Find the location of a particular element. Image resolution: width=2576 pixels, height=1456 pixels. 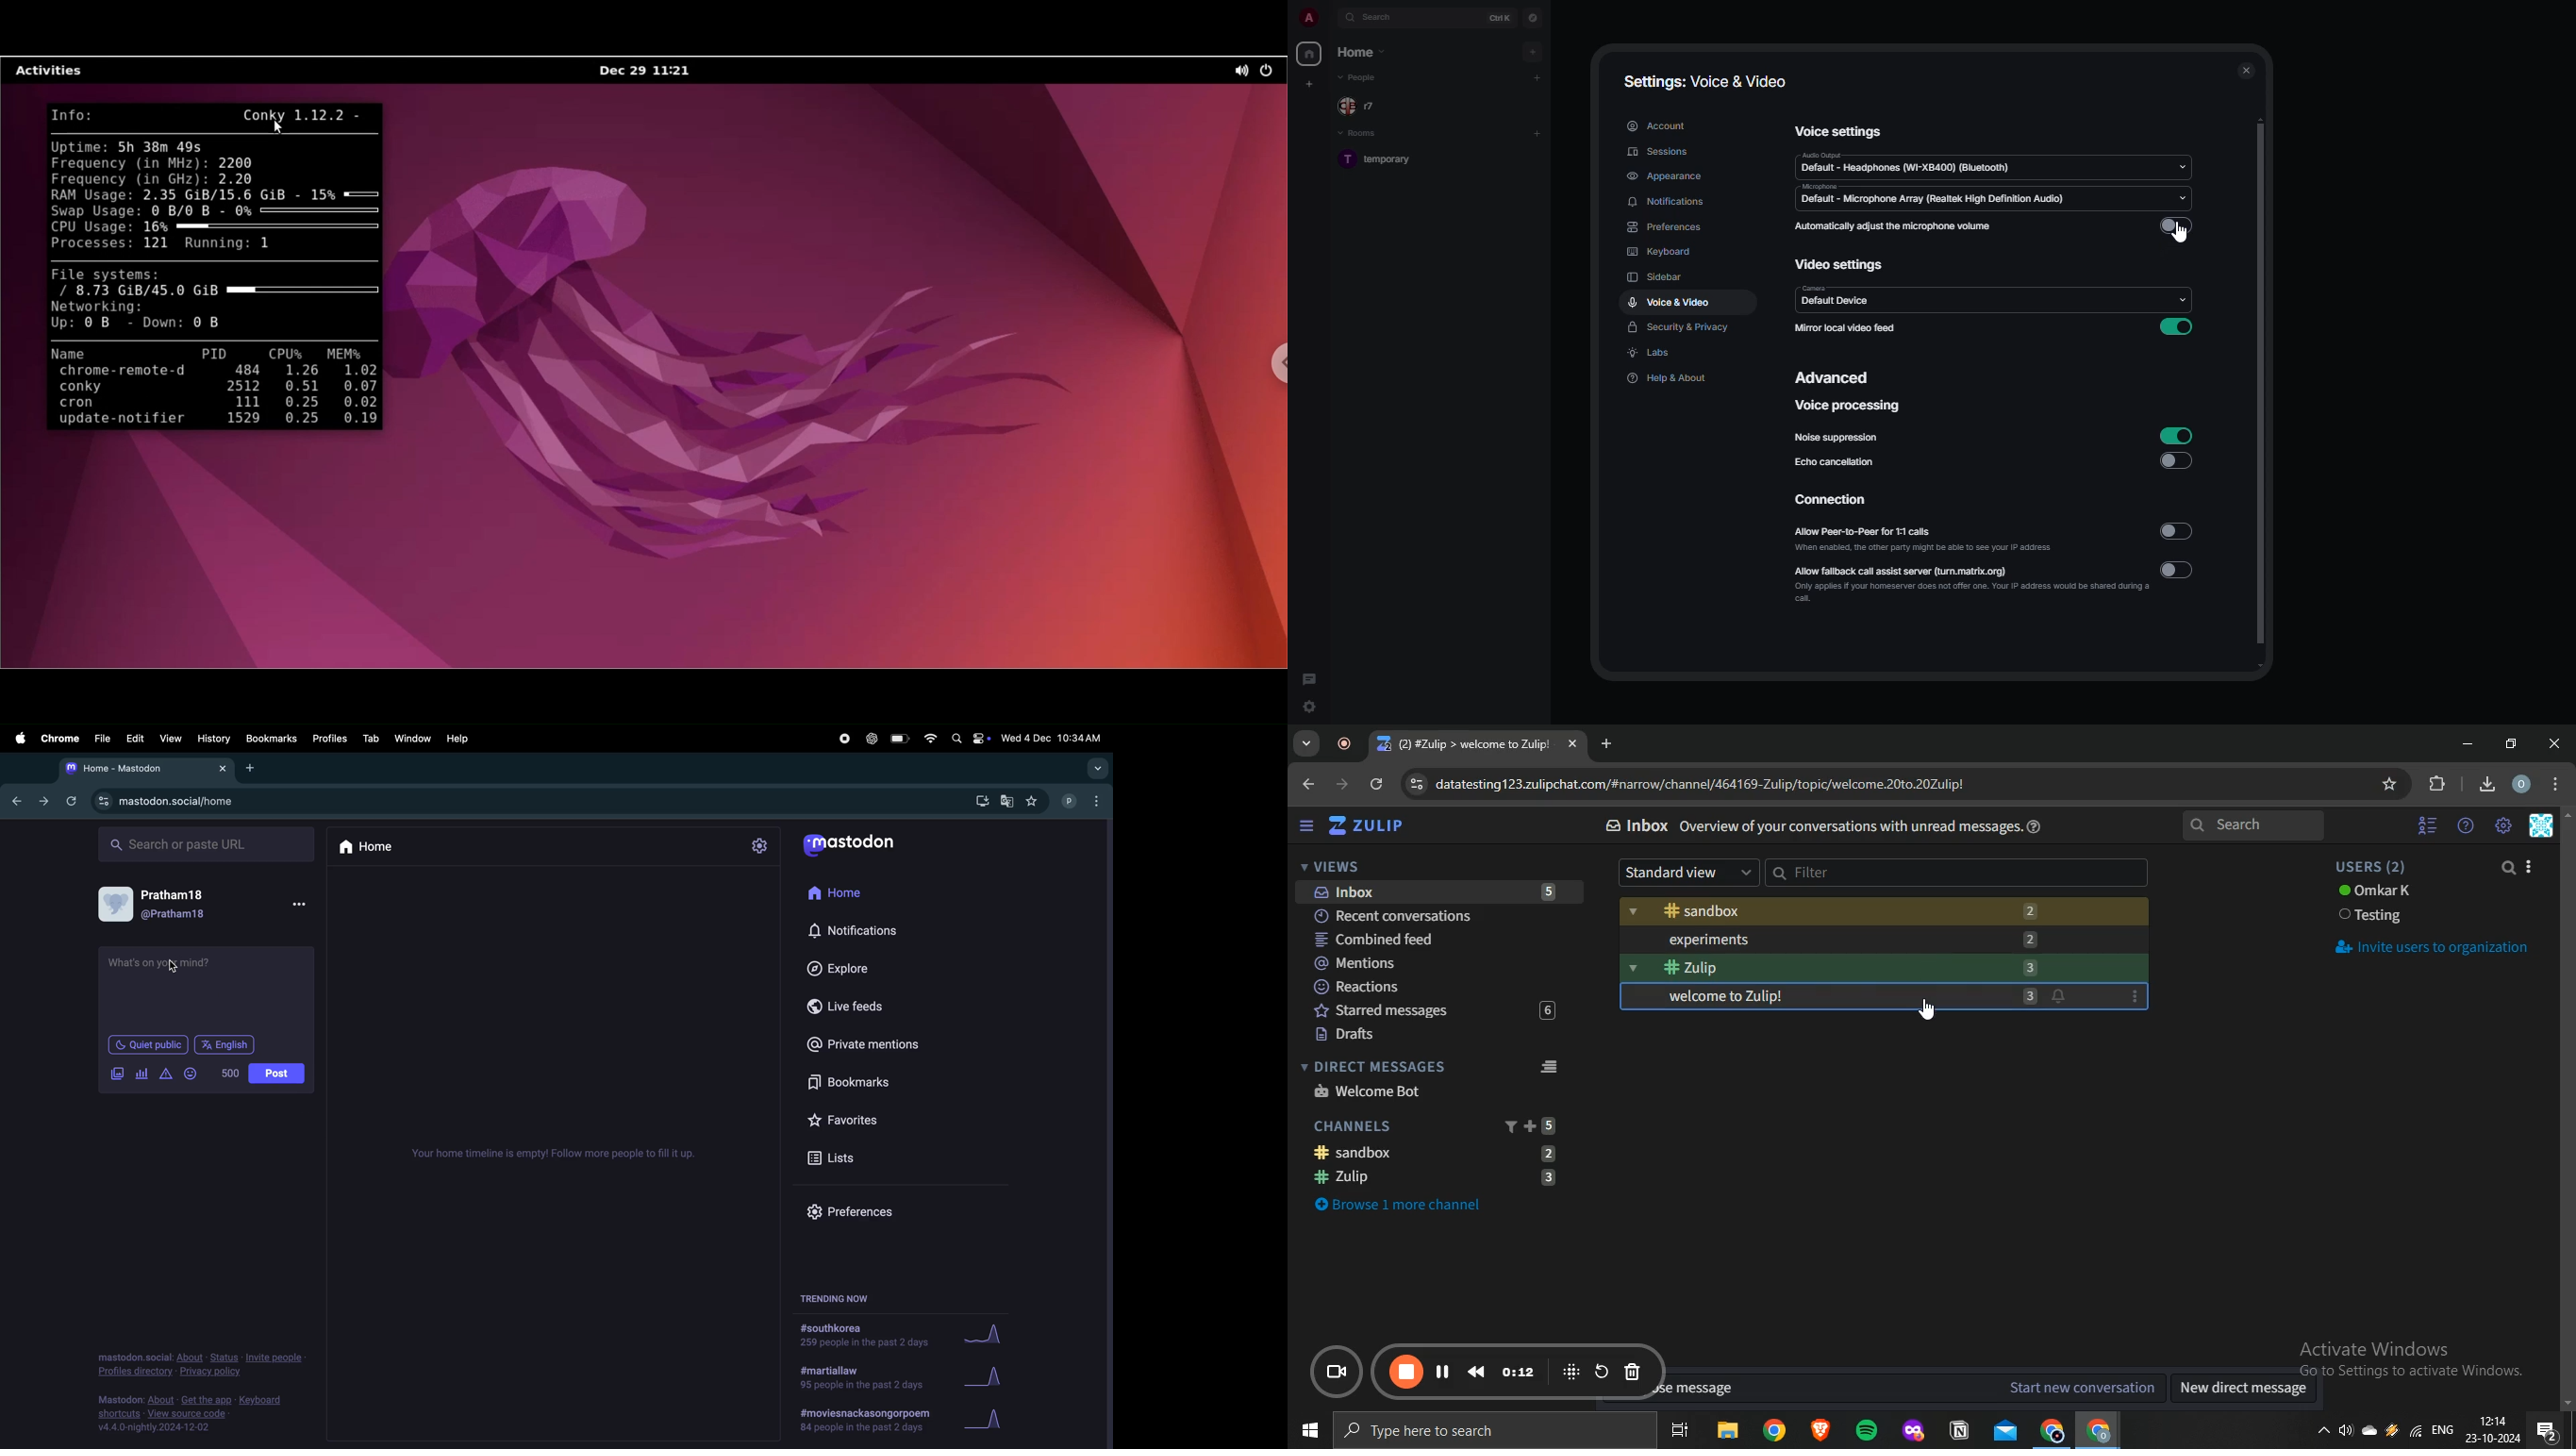

post is located at coordinates (278, 1074).